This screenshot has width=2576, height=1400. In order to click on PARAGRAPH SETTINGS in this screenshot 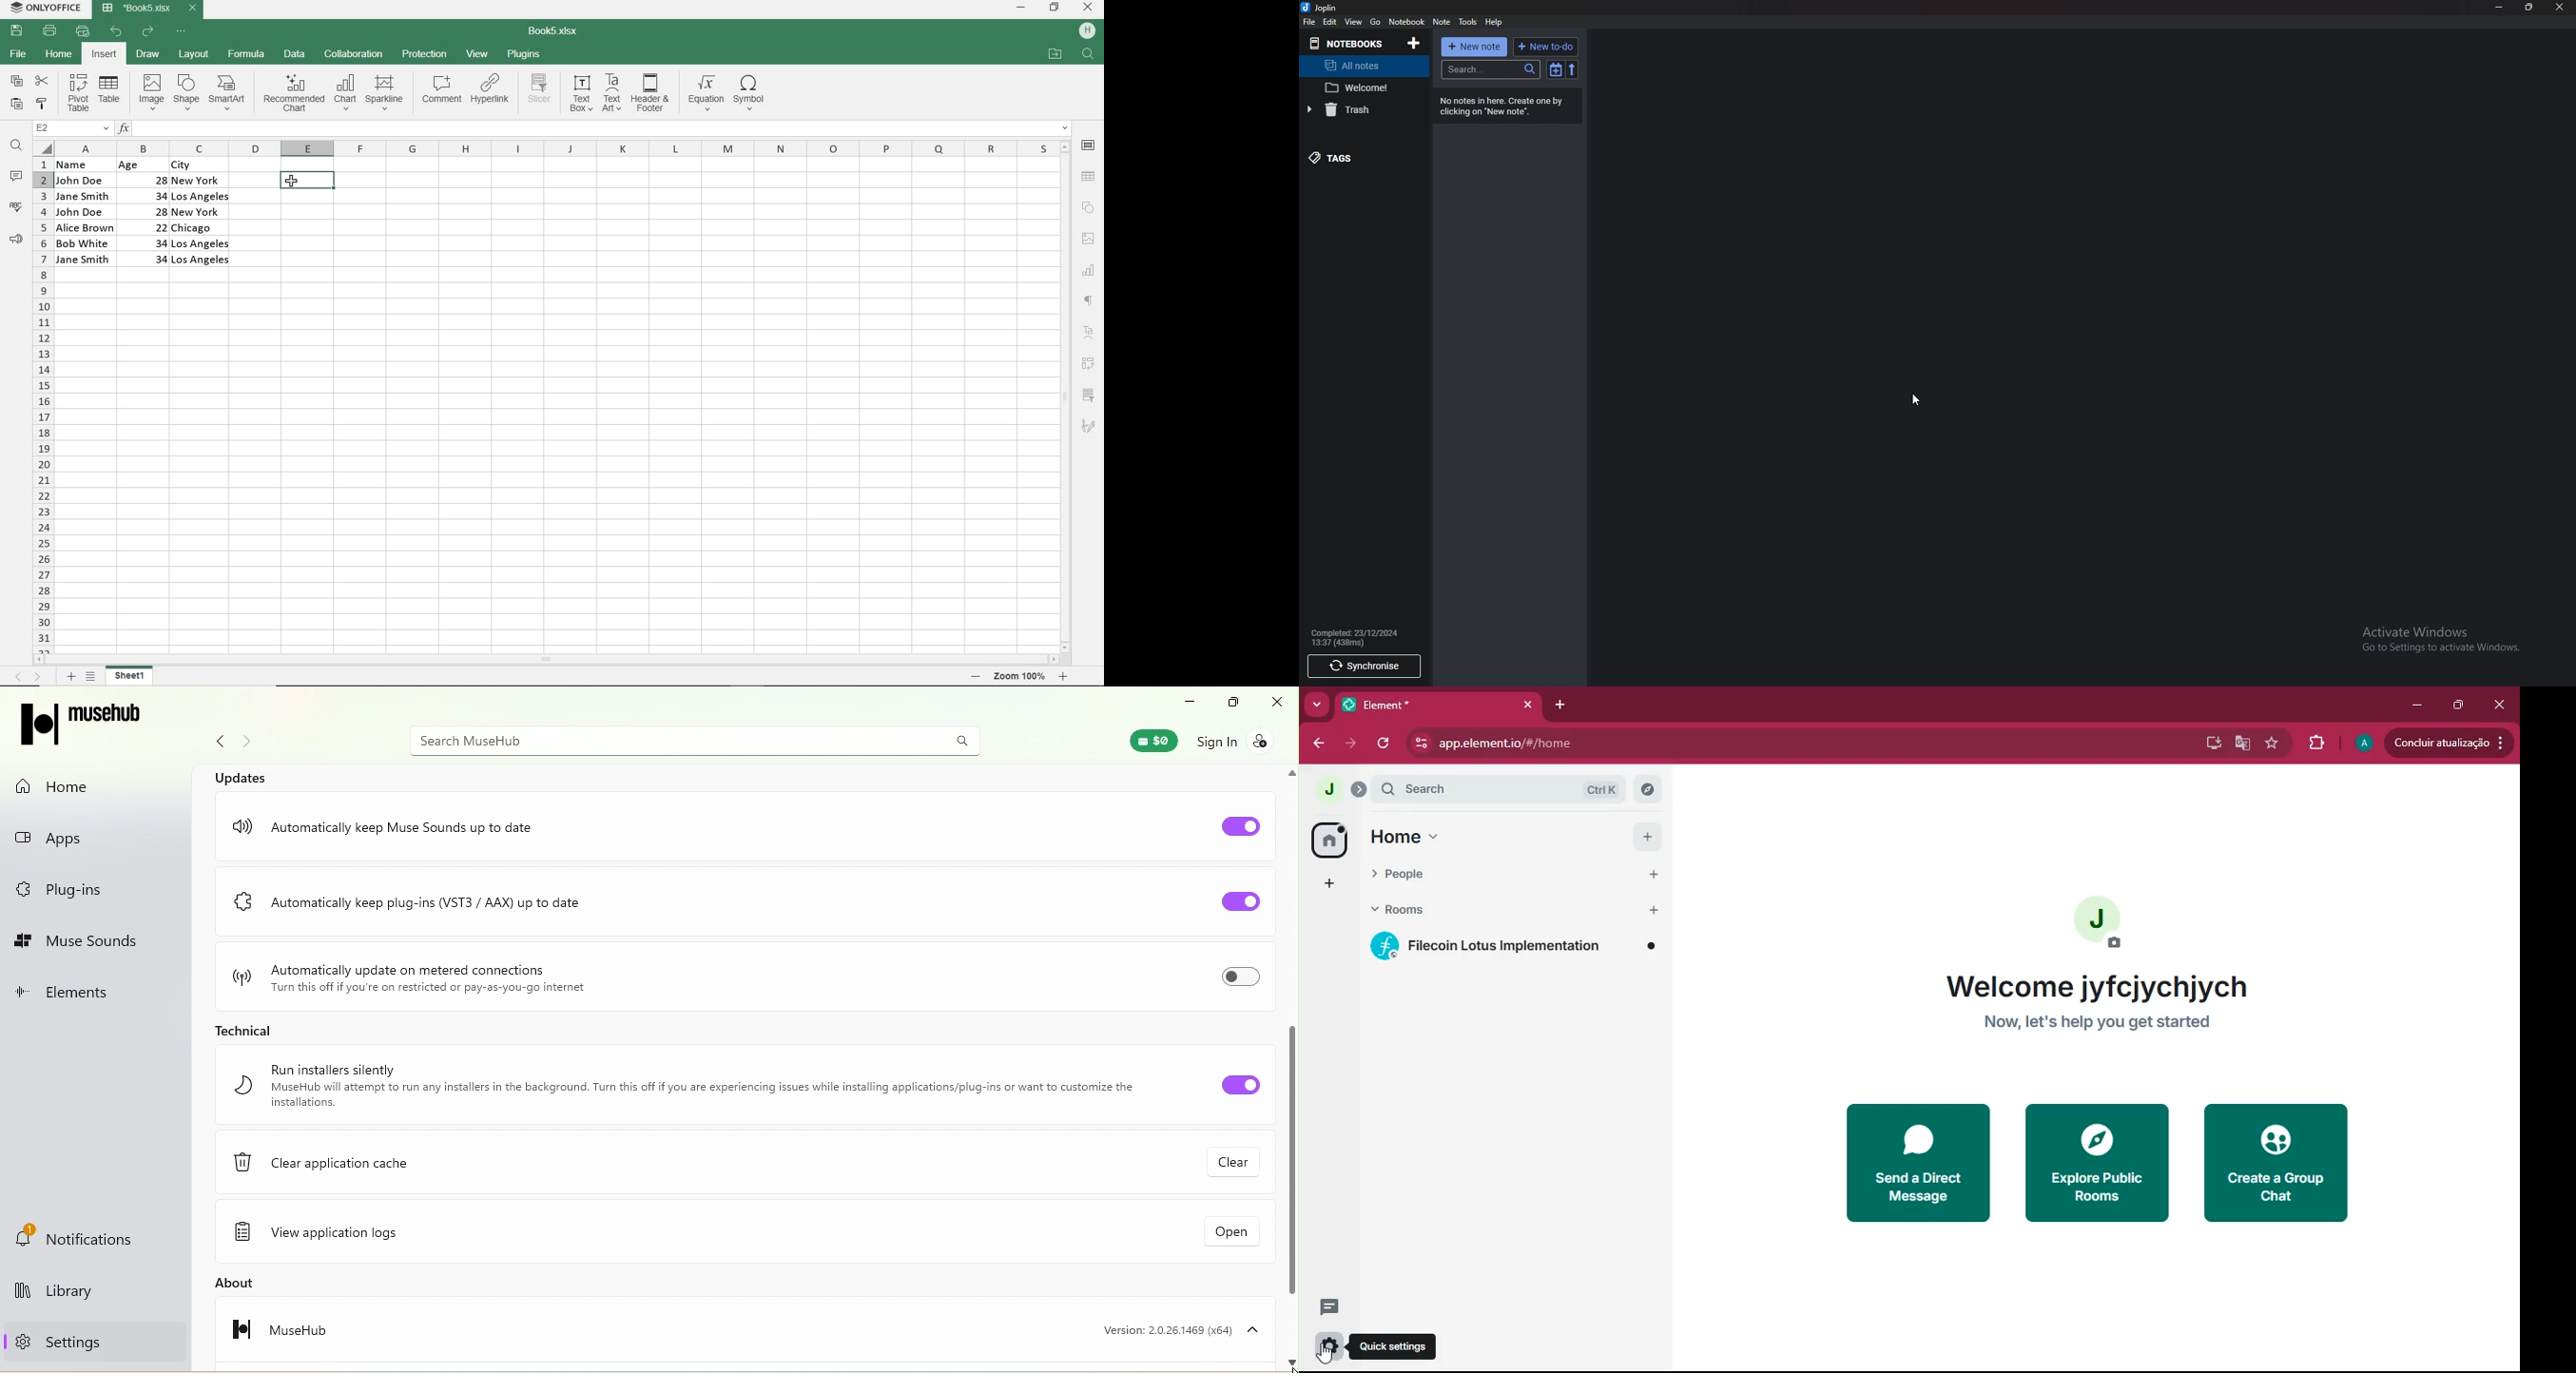, I will do `click(1088, 299)`.